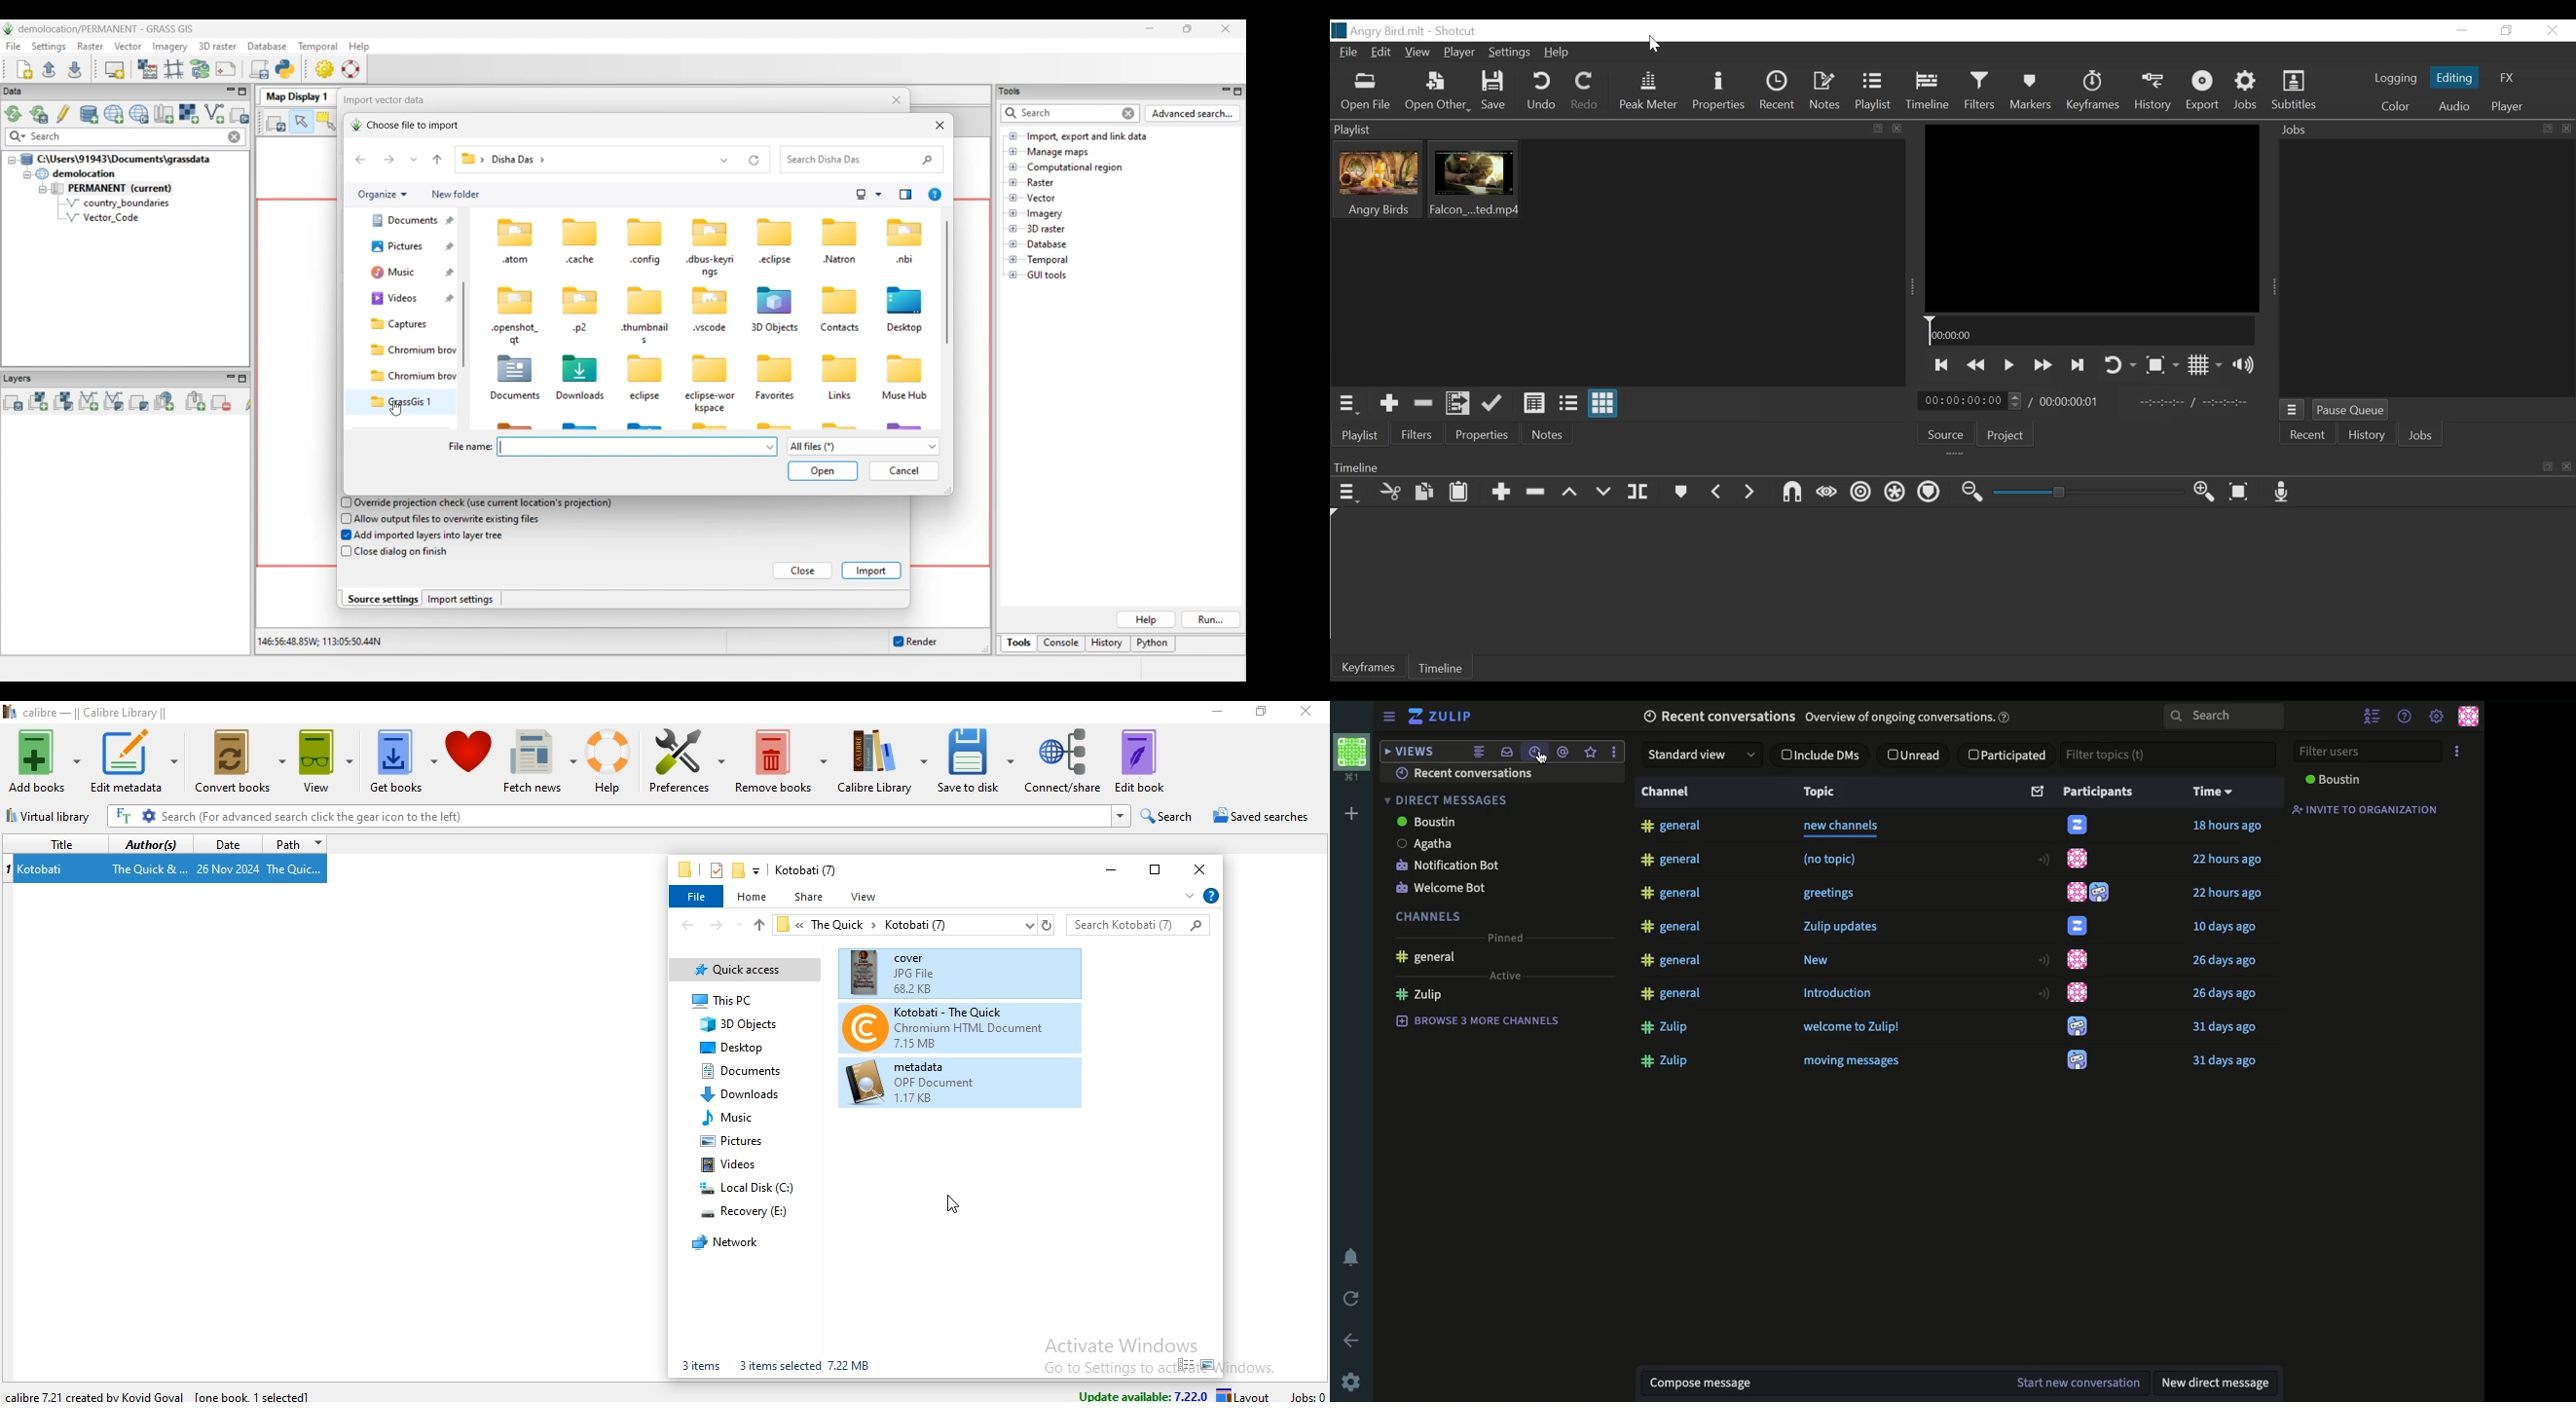 The image size is (2576, 1428). What do you see at coordinates (1493, 404) in the screenshot?
I see `Update` at bounding box center [1493, 404].